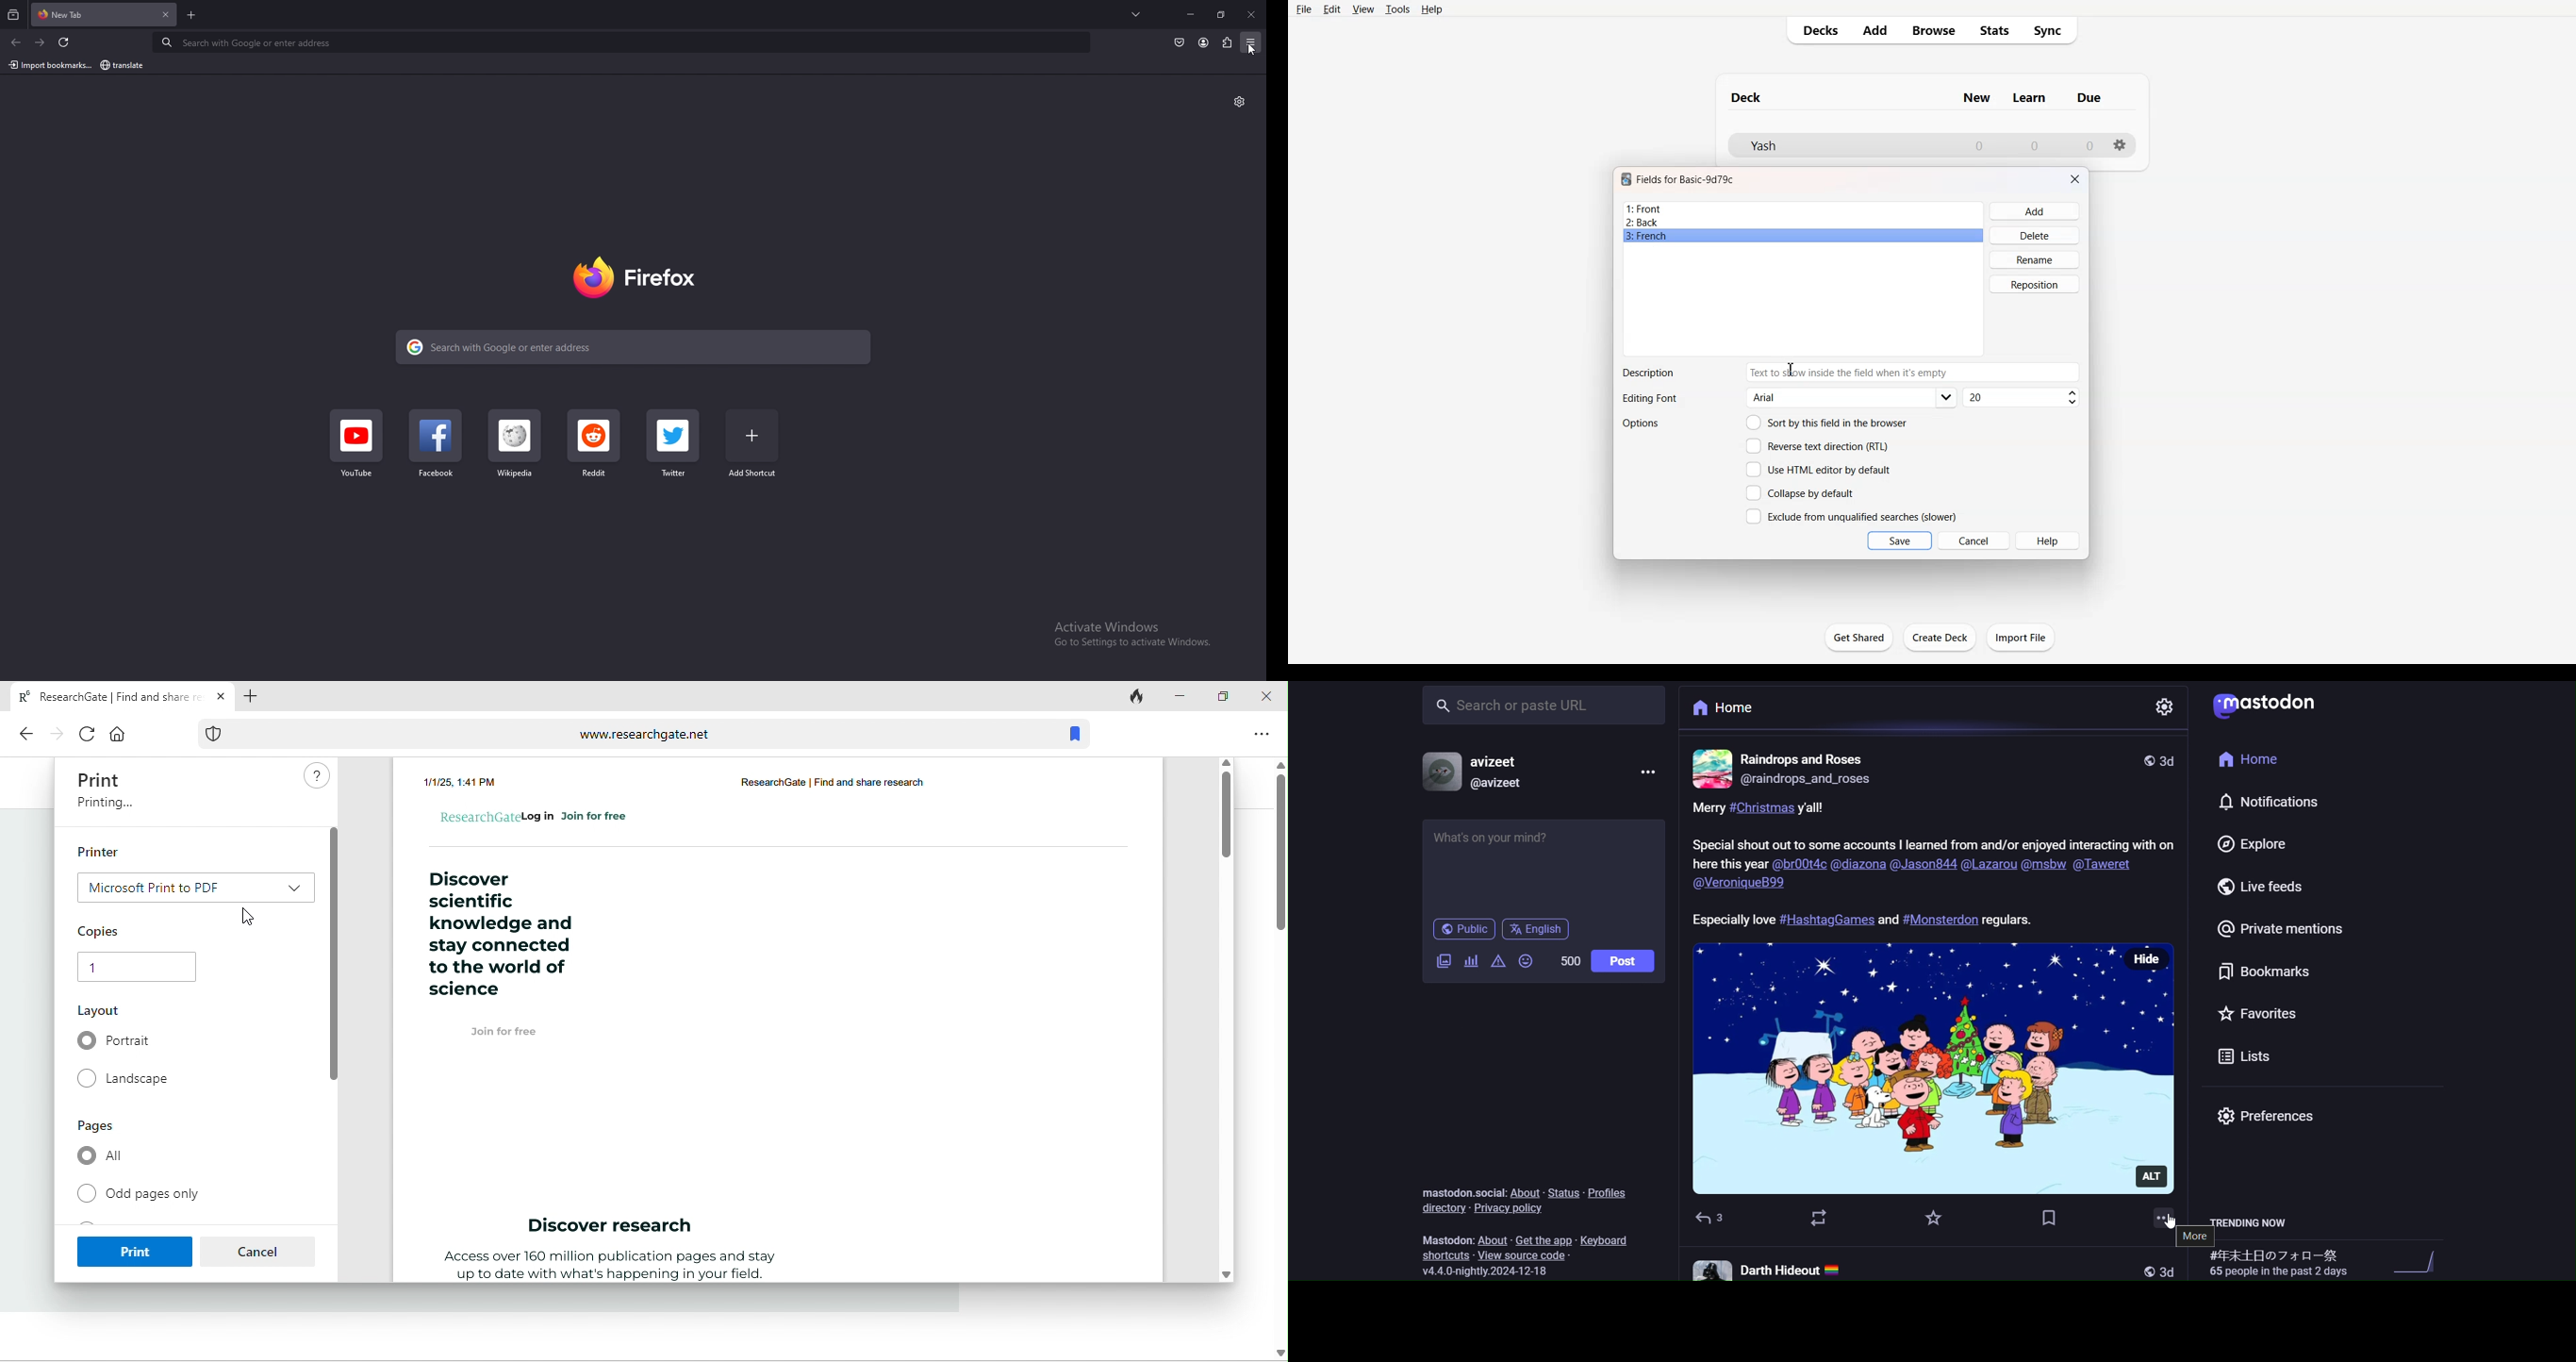 The height and width of the screenshot is (1372, 2576). I want to click on Use HTML editor by default, so click(1818, 470).